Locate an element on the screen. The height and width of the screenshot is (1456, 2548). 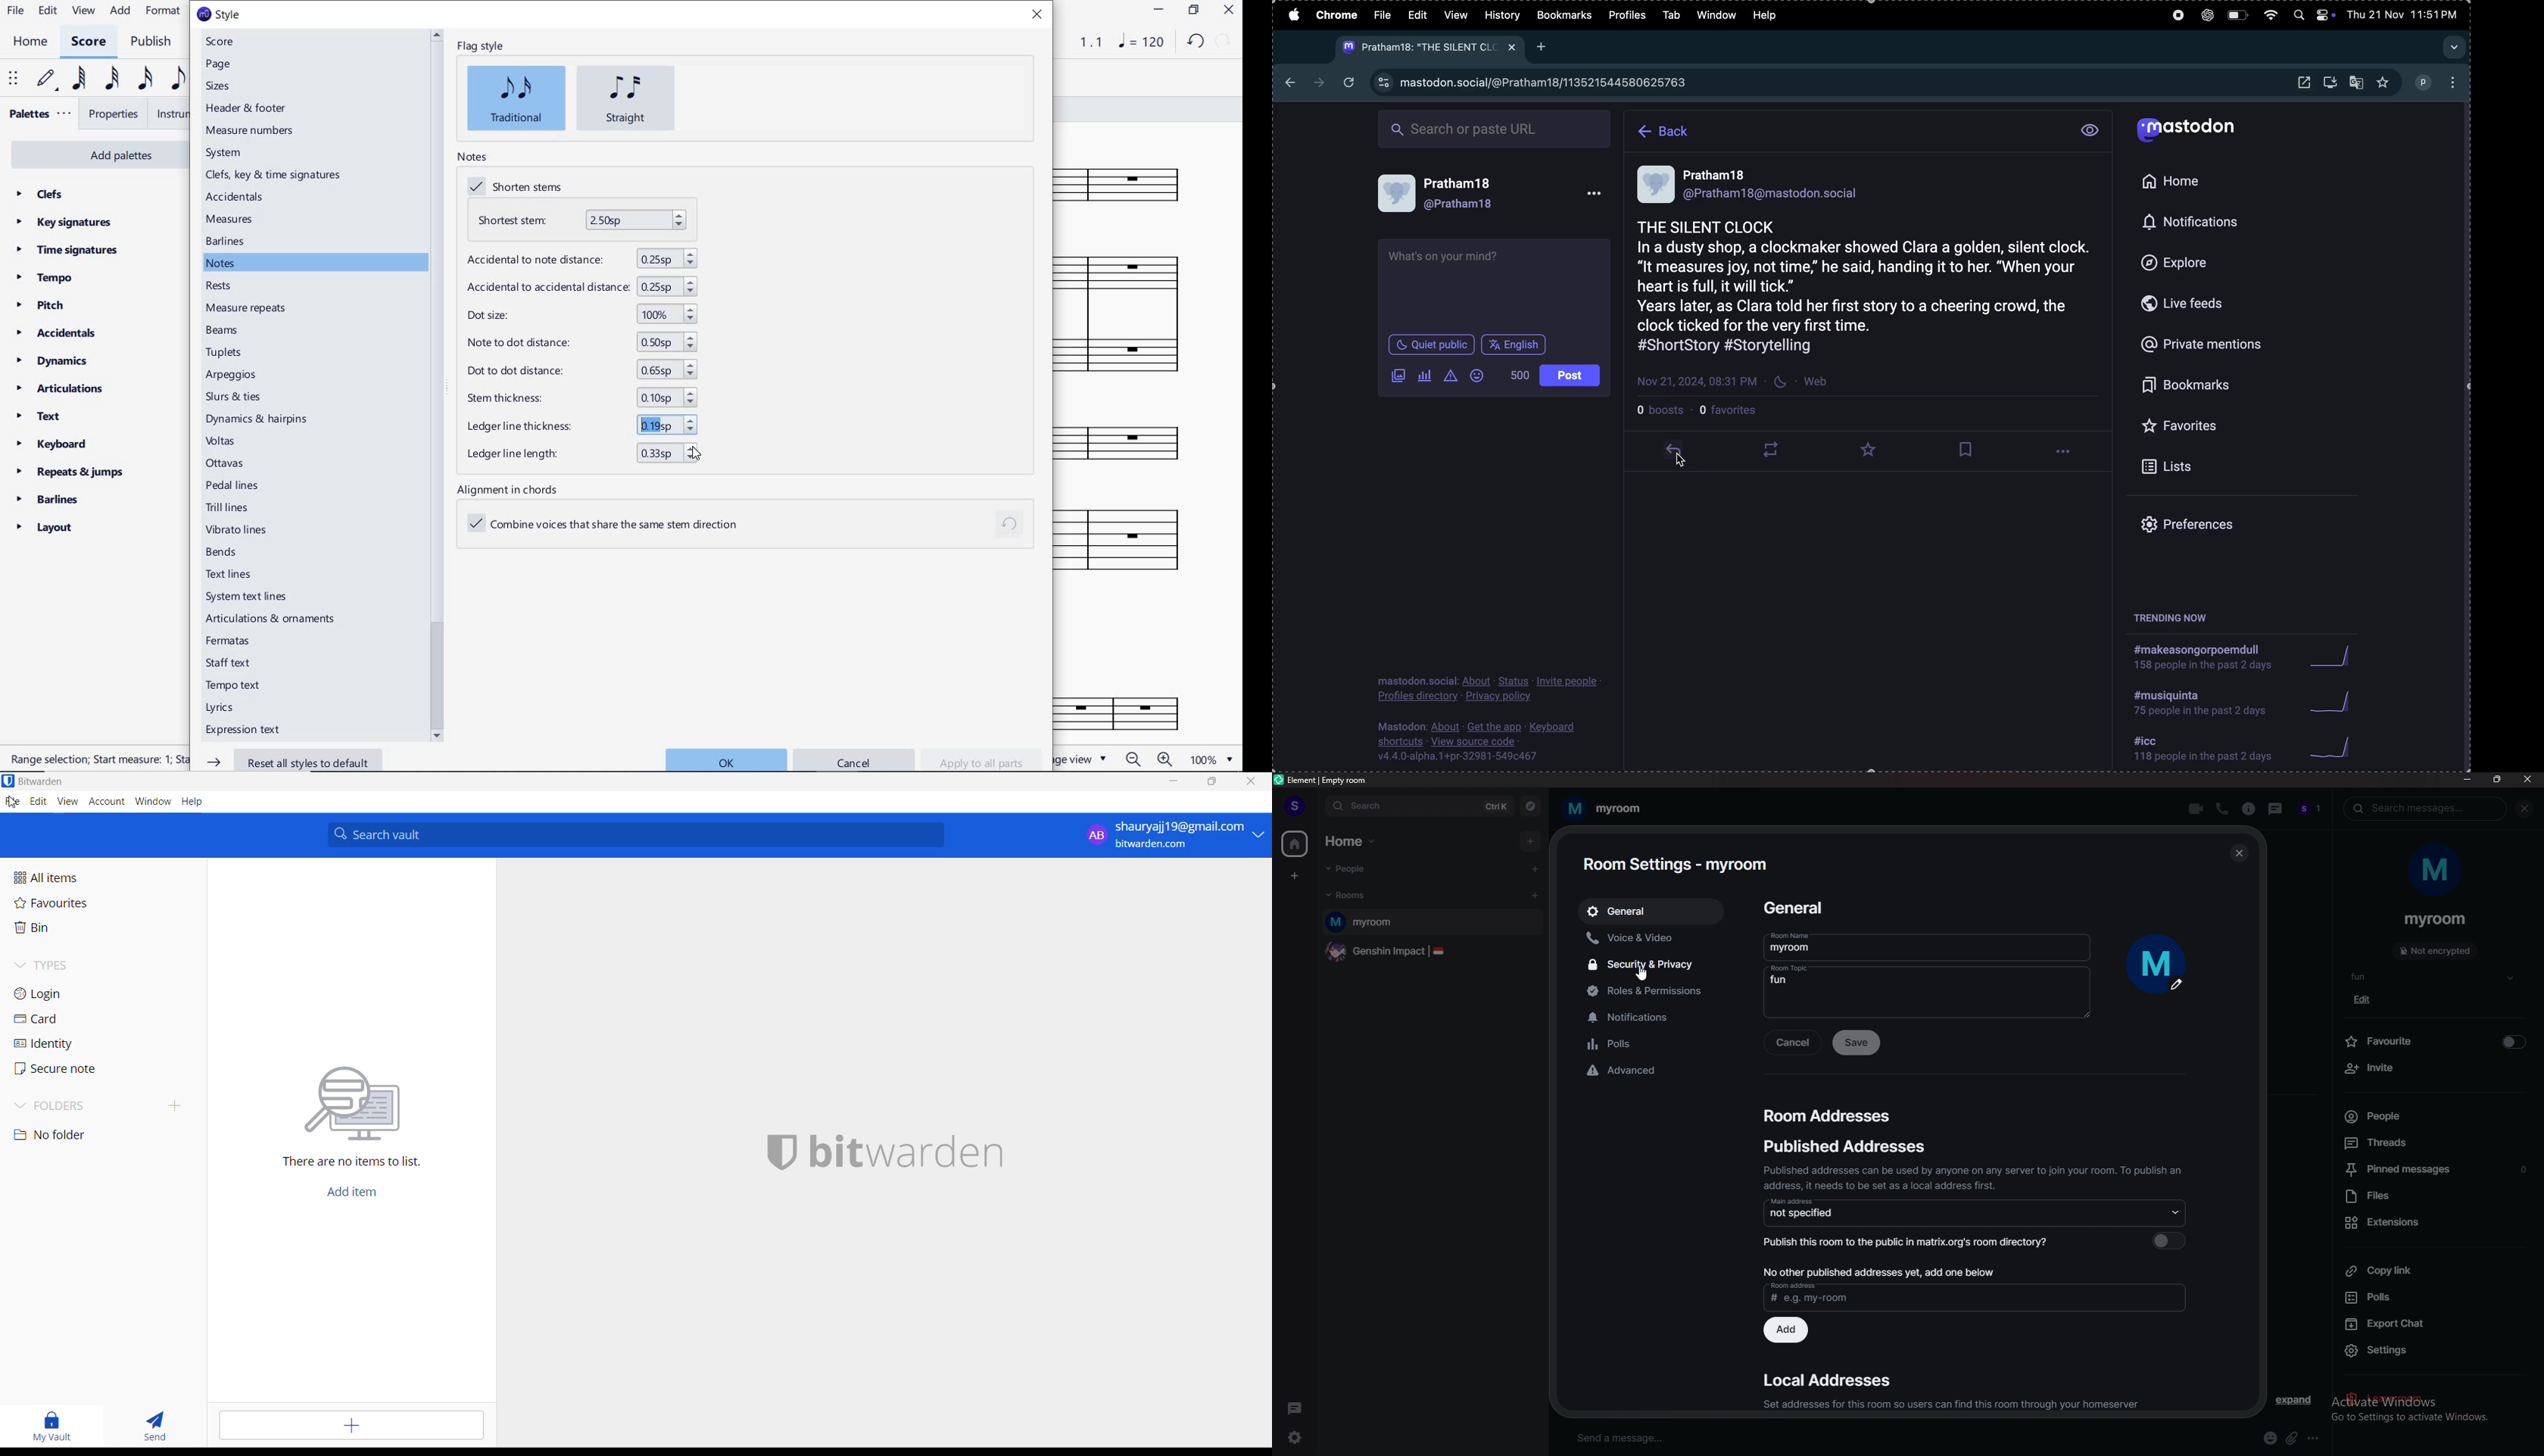
minimize is located at coordinates (1175, 784).